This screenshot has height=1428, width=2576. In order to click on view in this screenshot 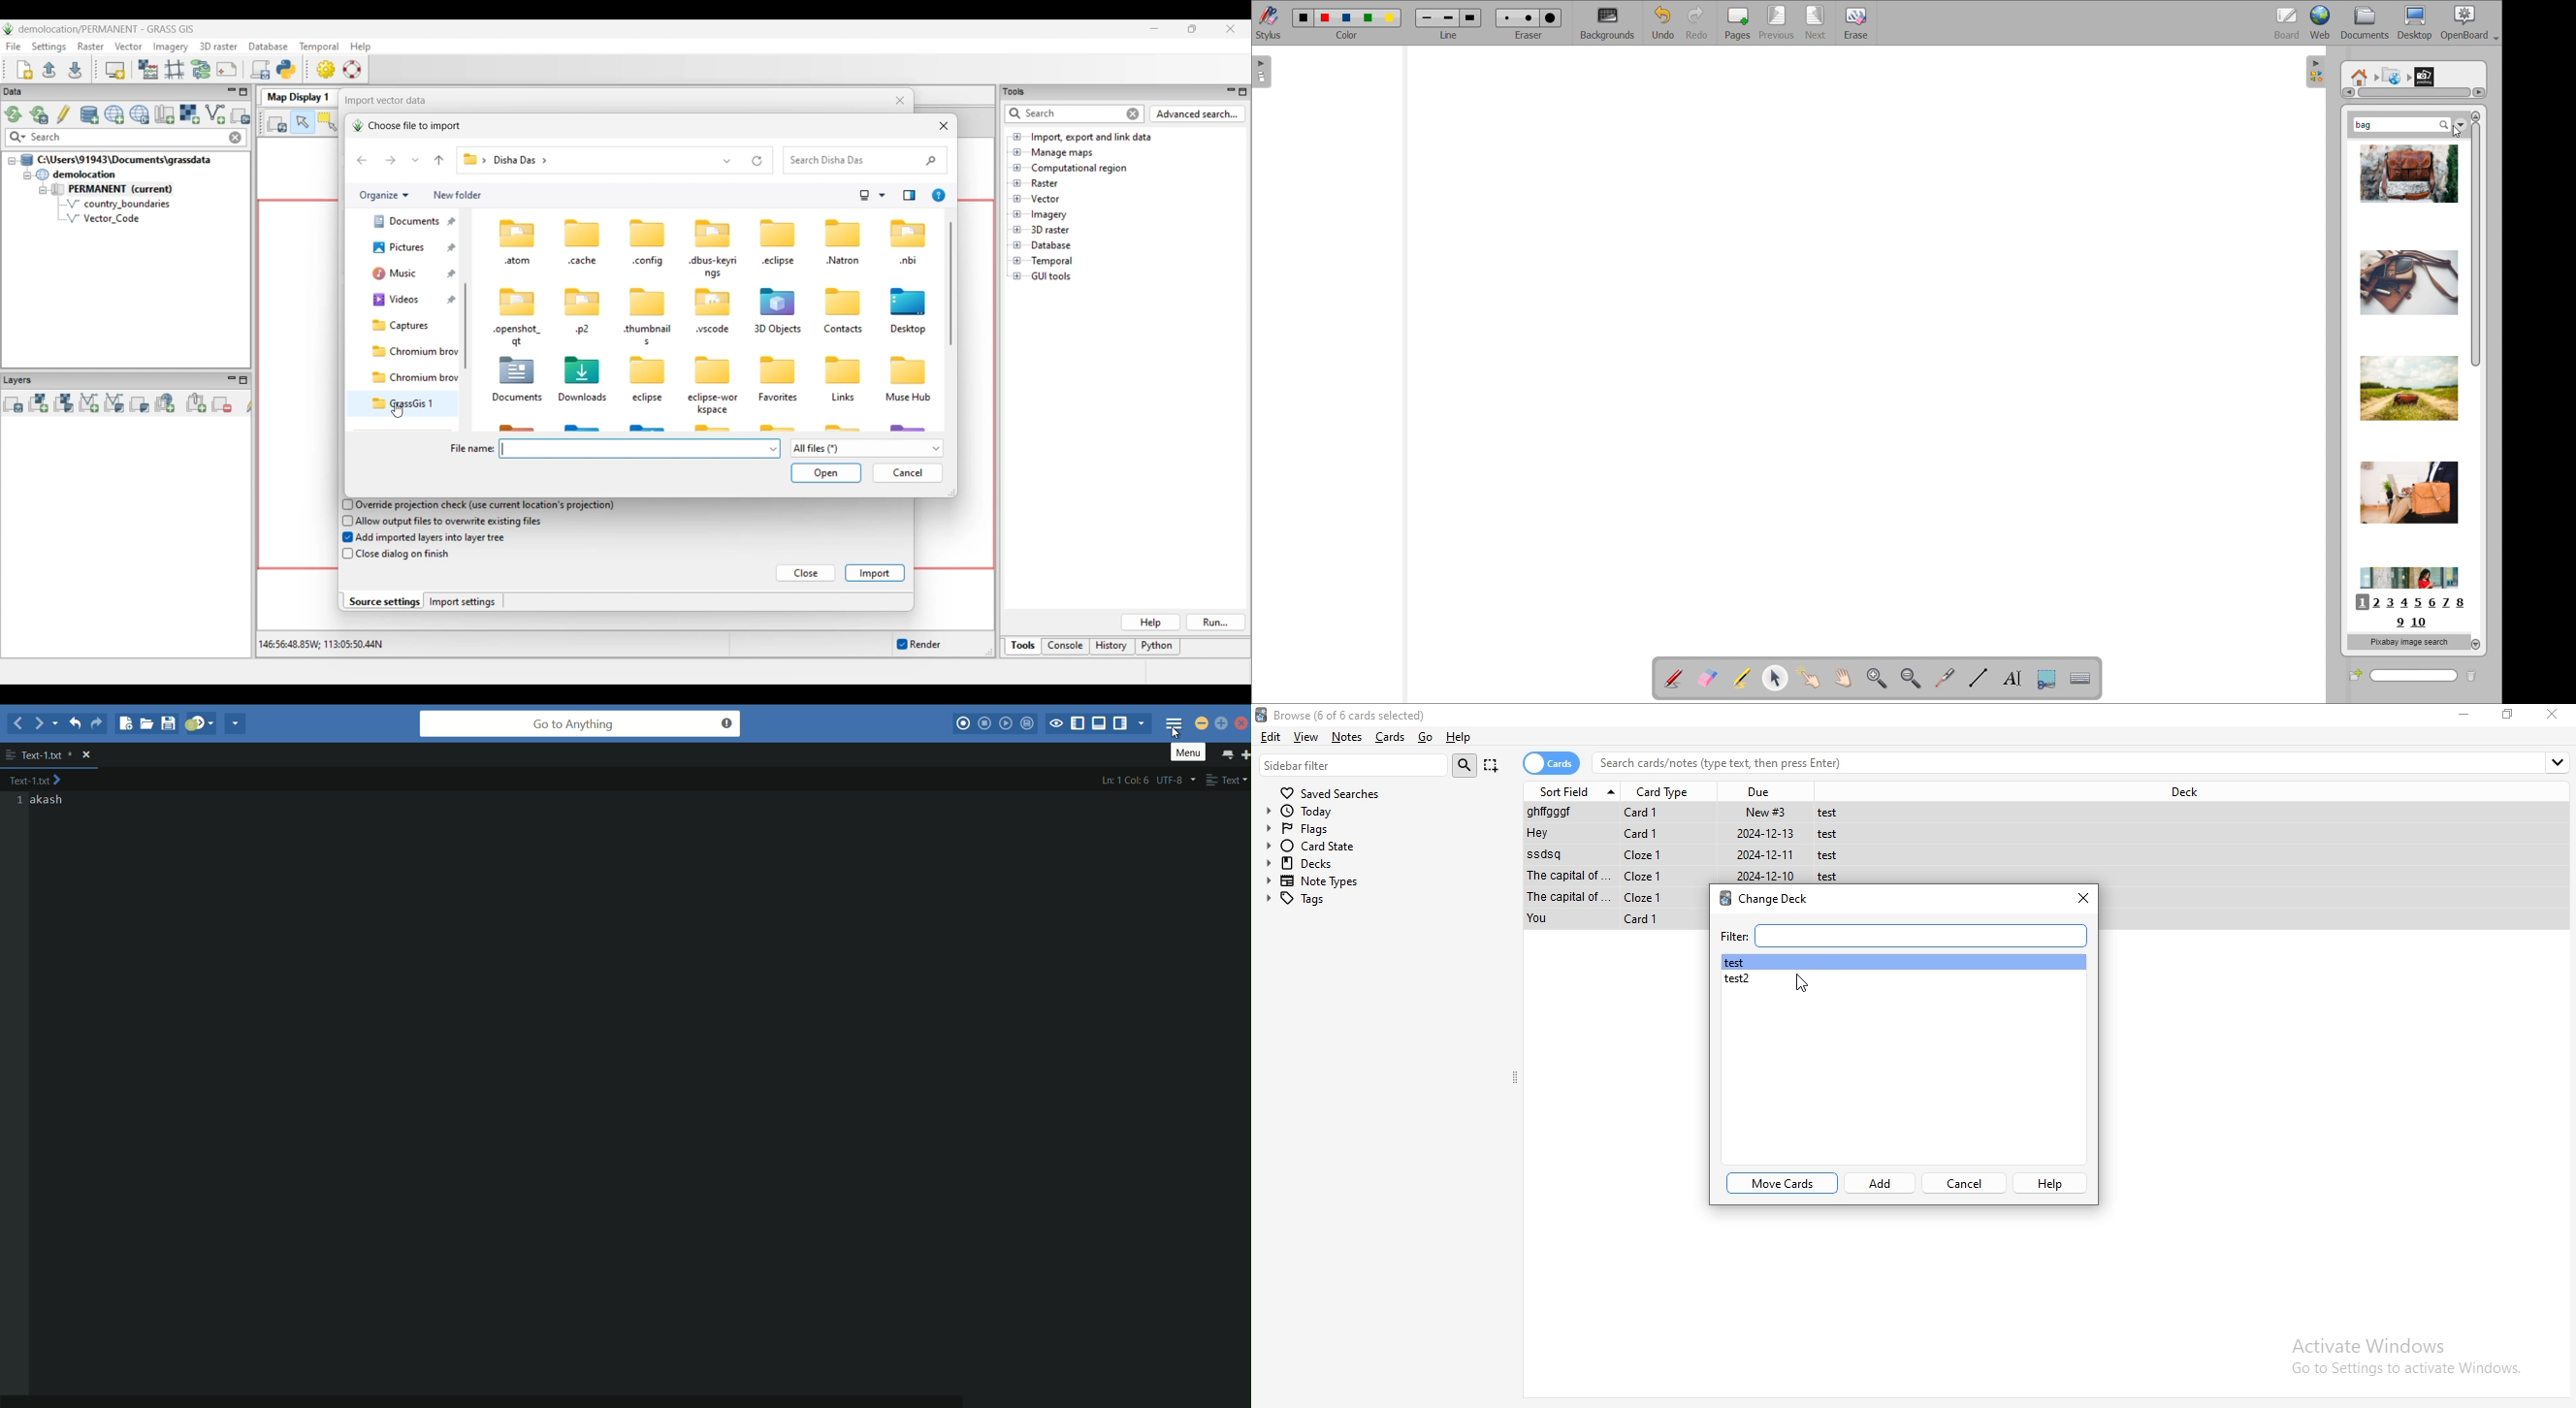, I will do `click(1307, 736)`.